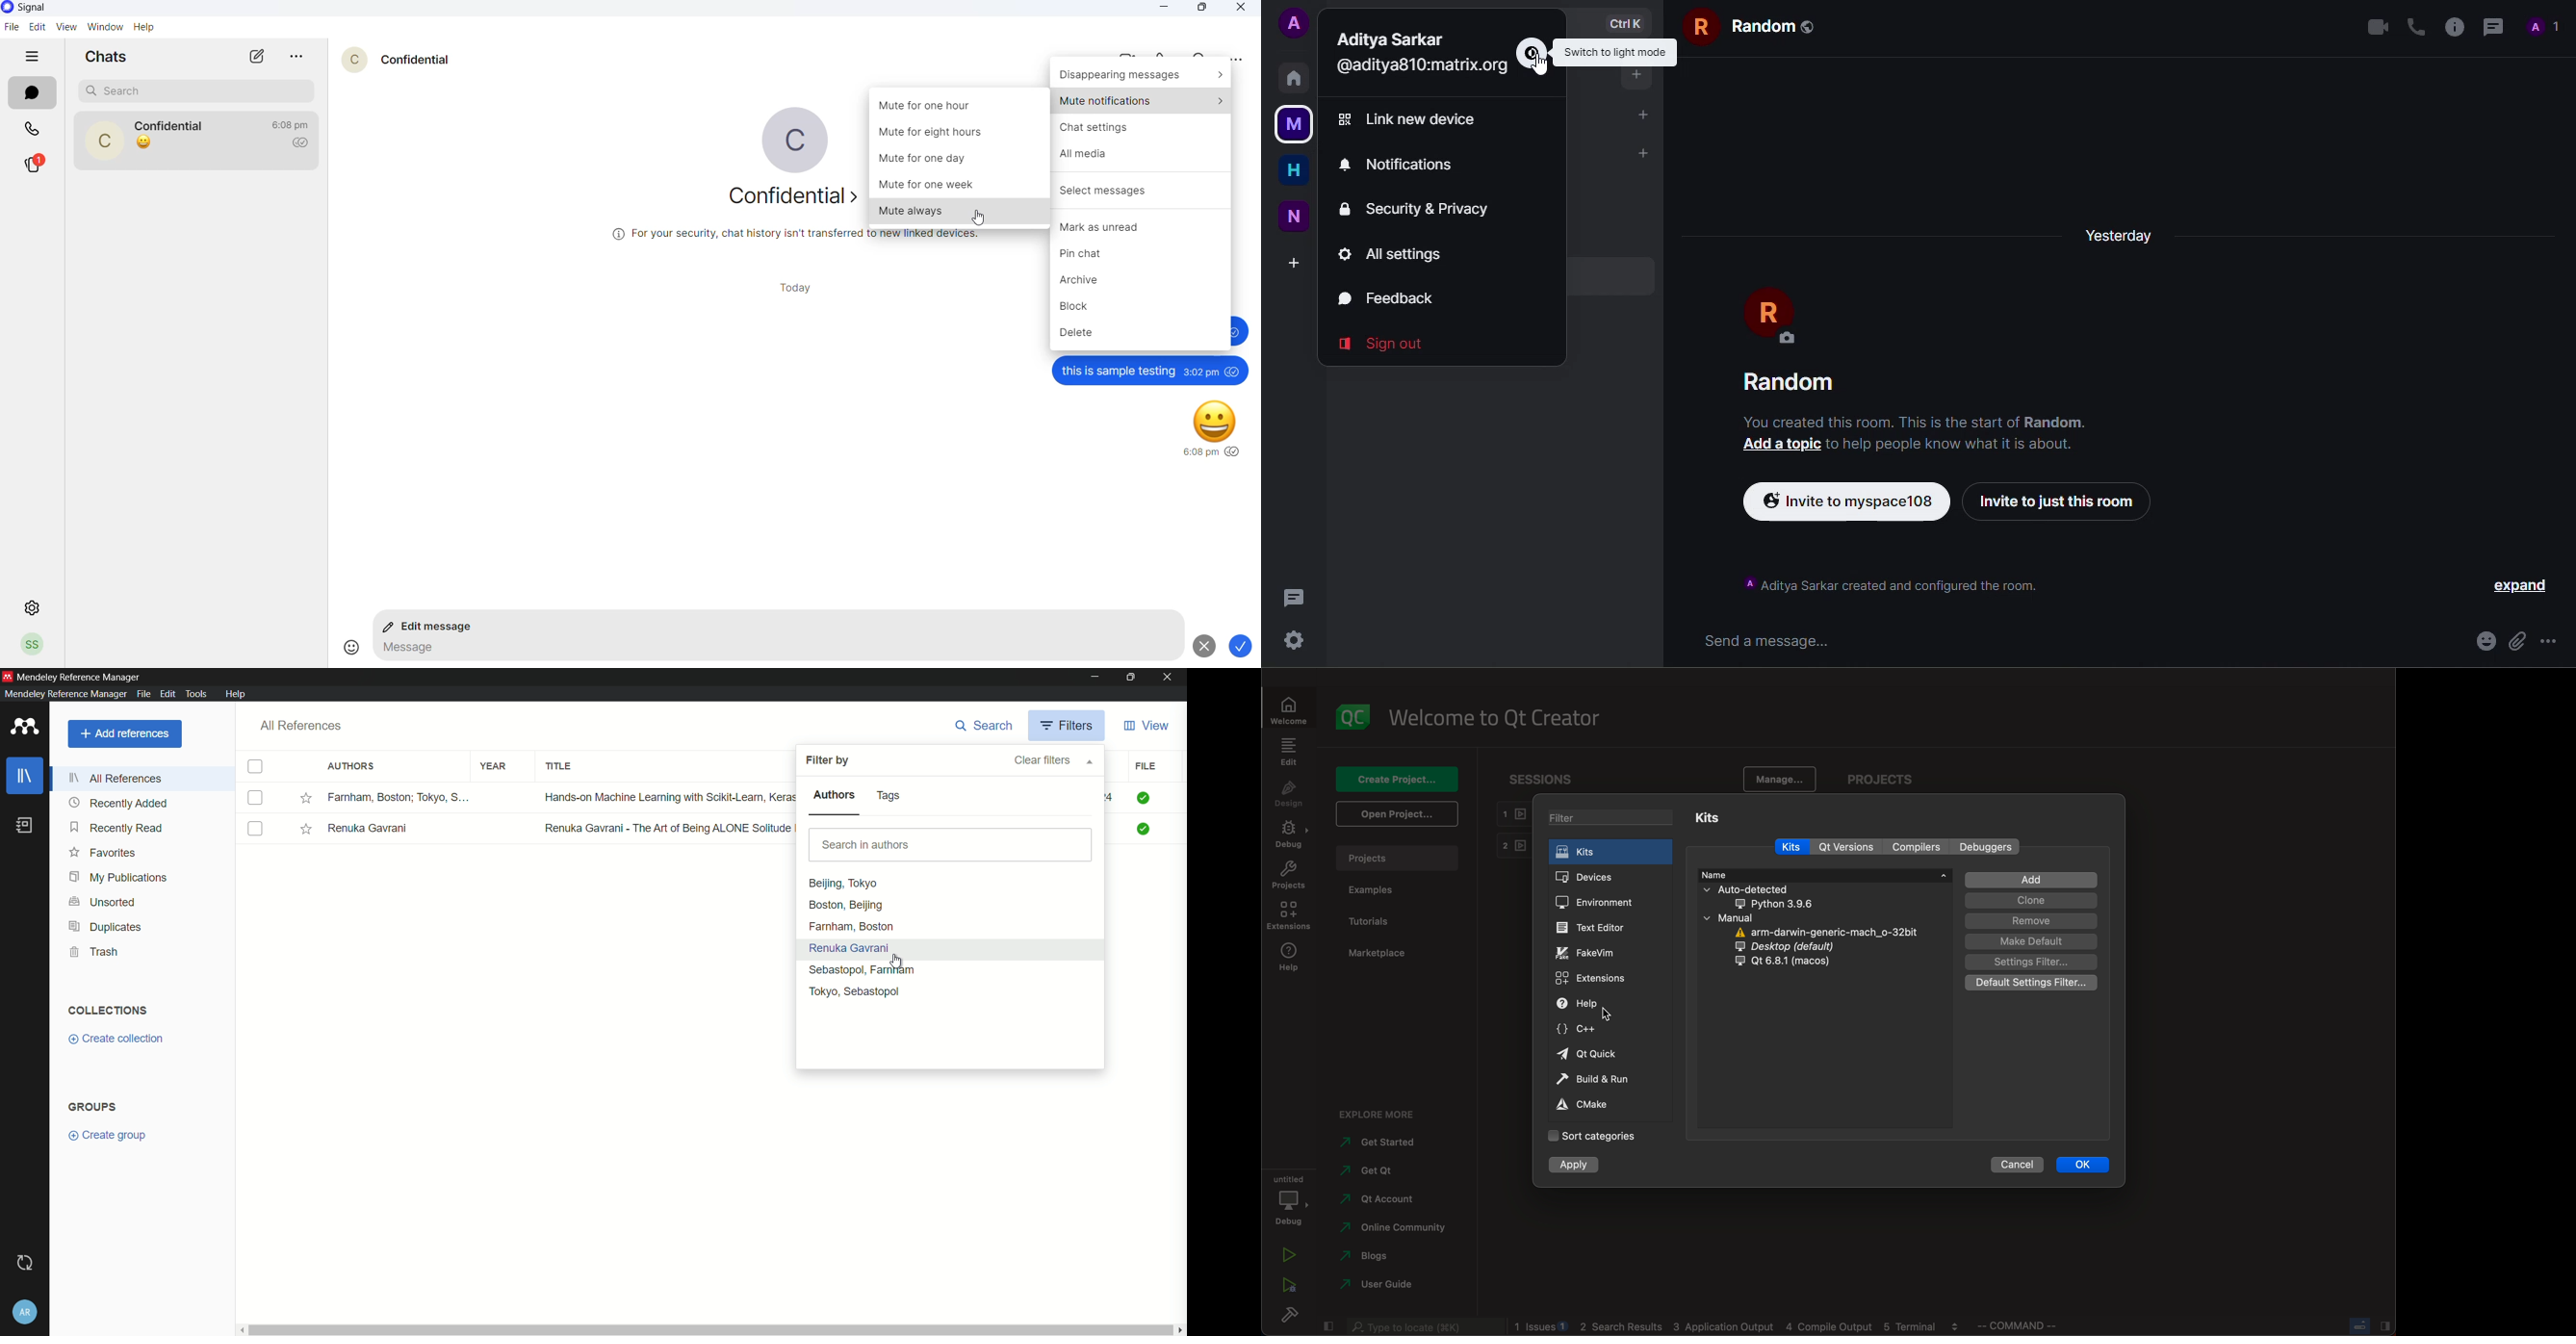 The image size is (2576, 1344). I want to click on yesterday, so click(2120, 236).